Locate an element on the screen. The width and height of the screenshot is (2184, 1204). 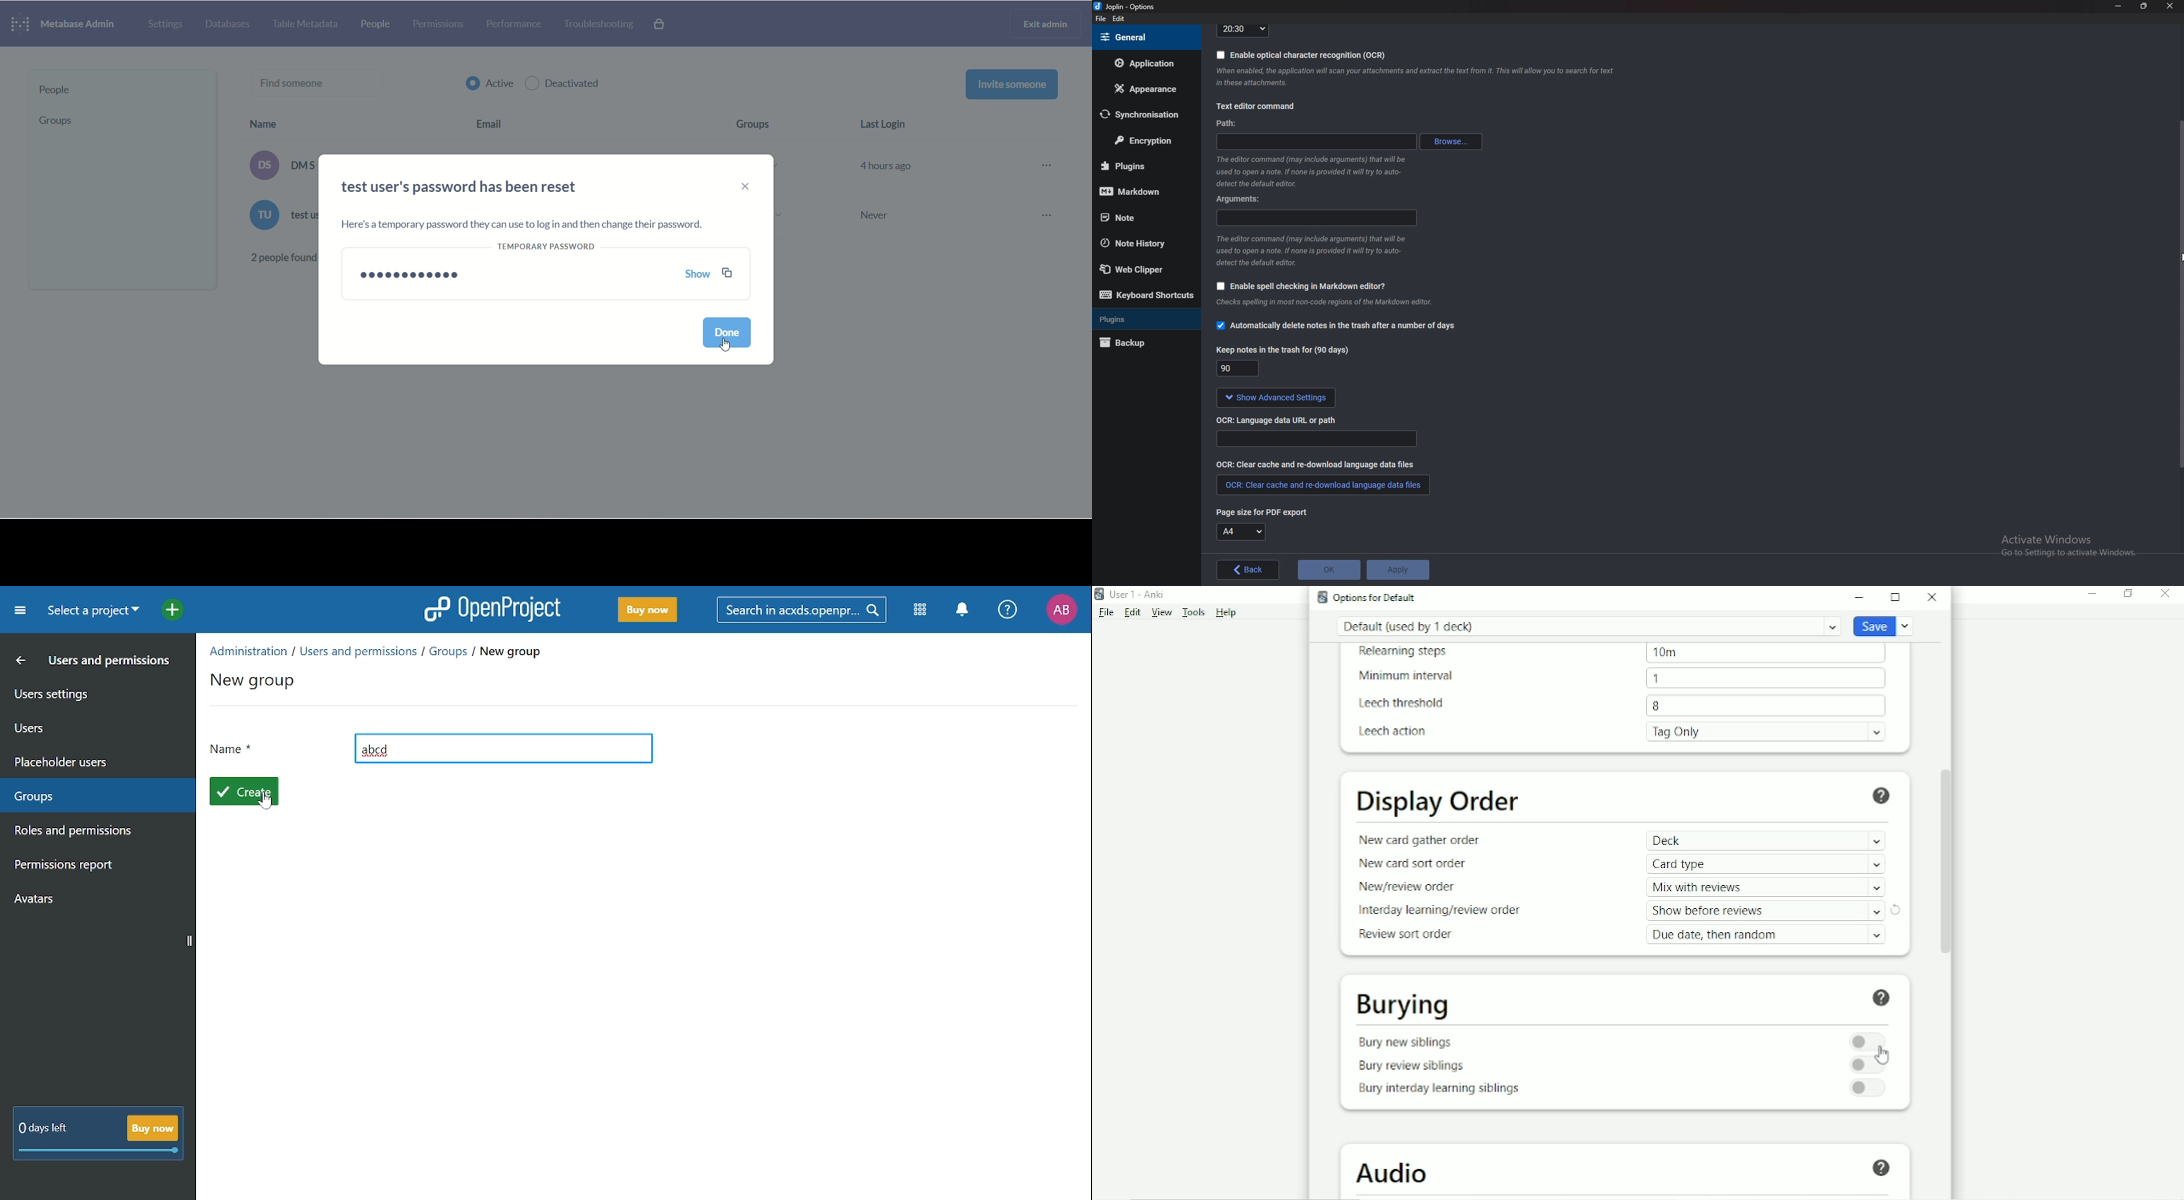
Display Order is located at coordinates (1440, 803).